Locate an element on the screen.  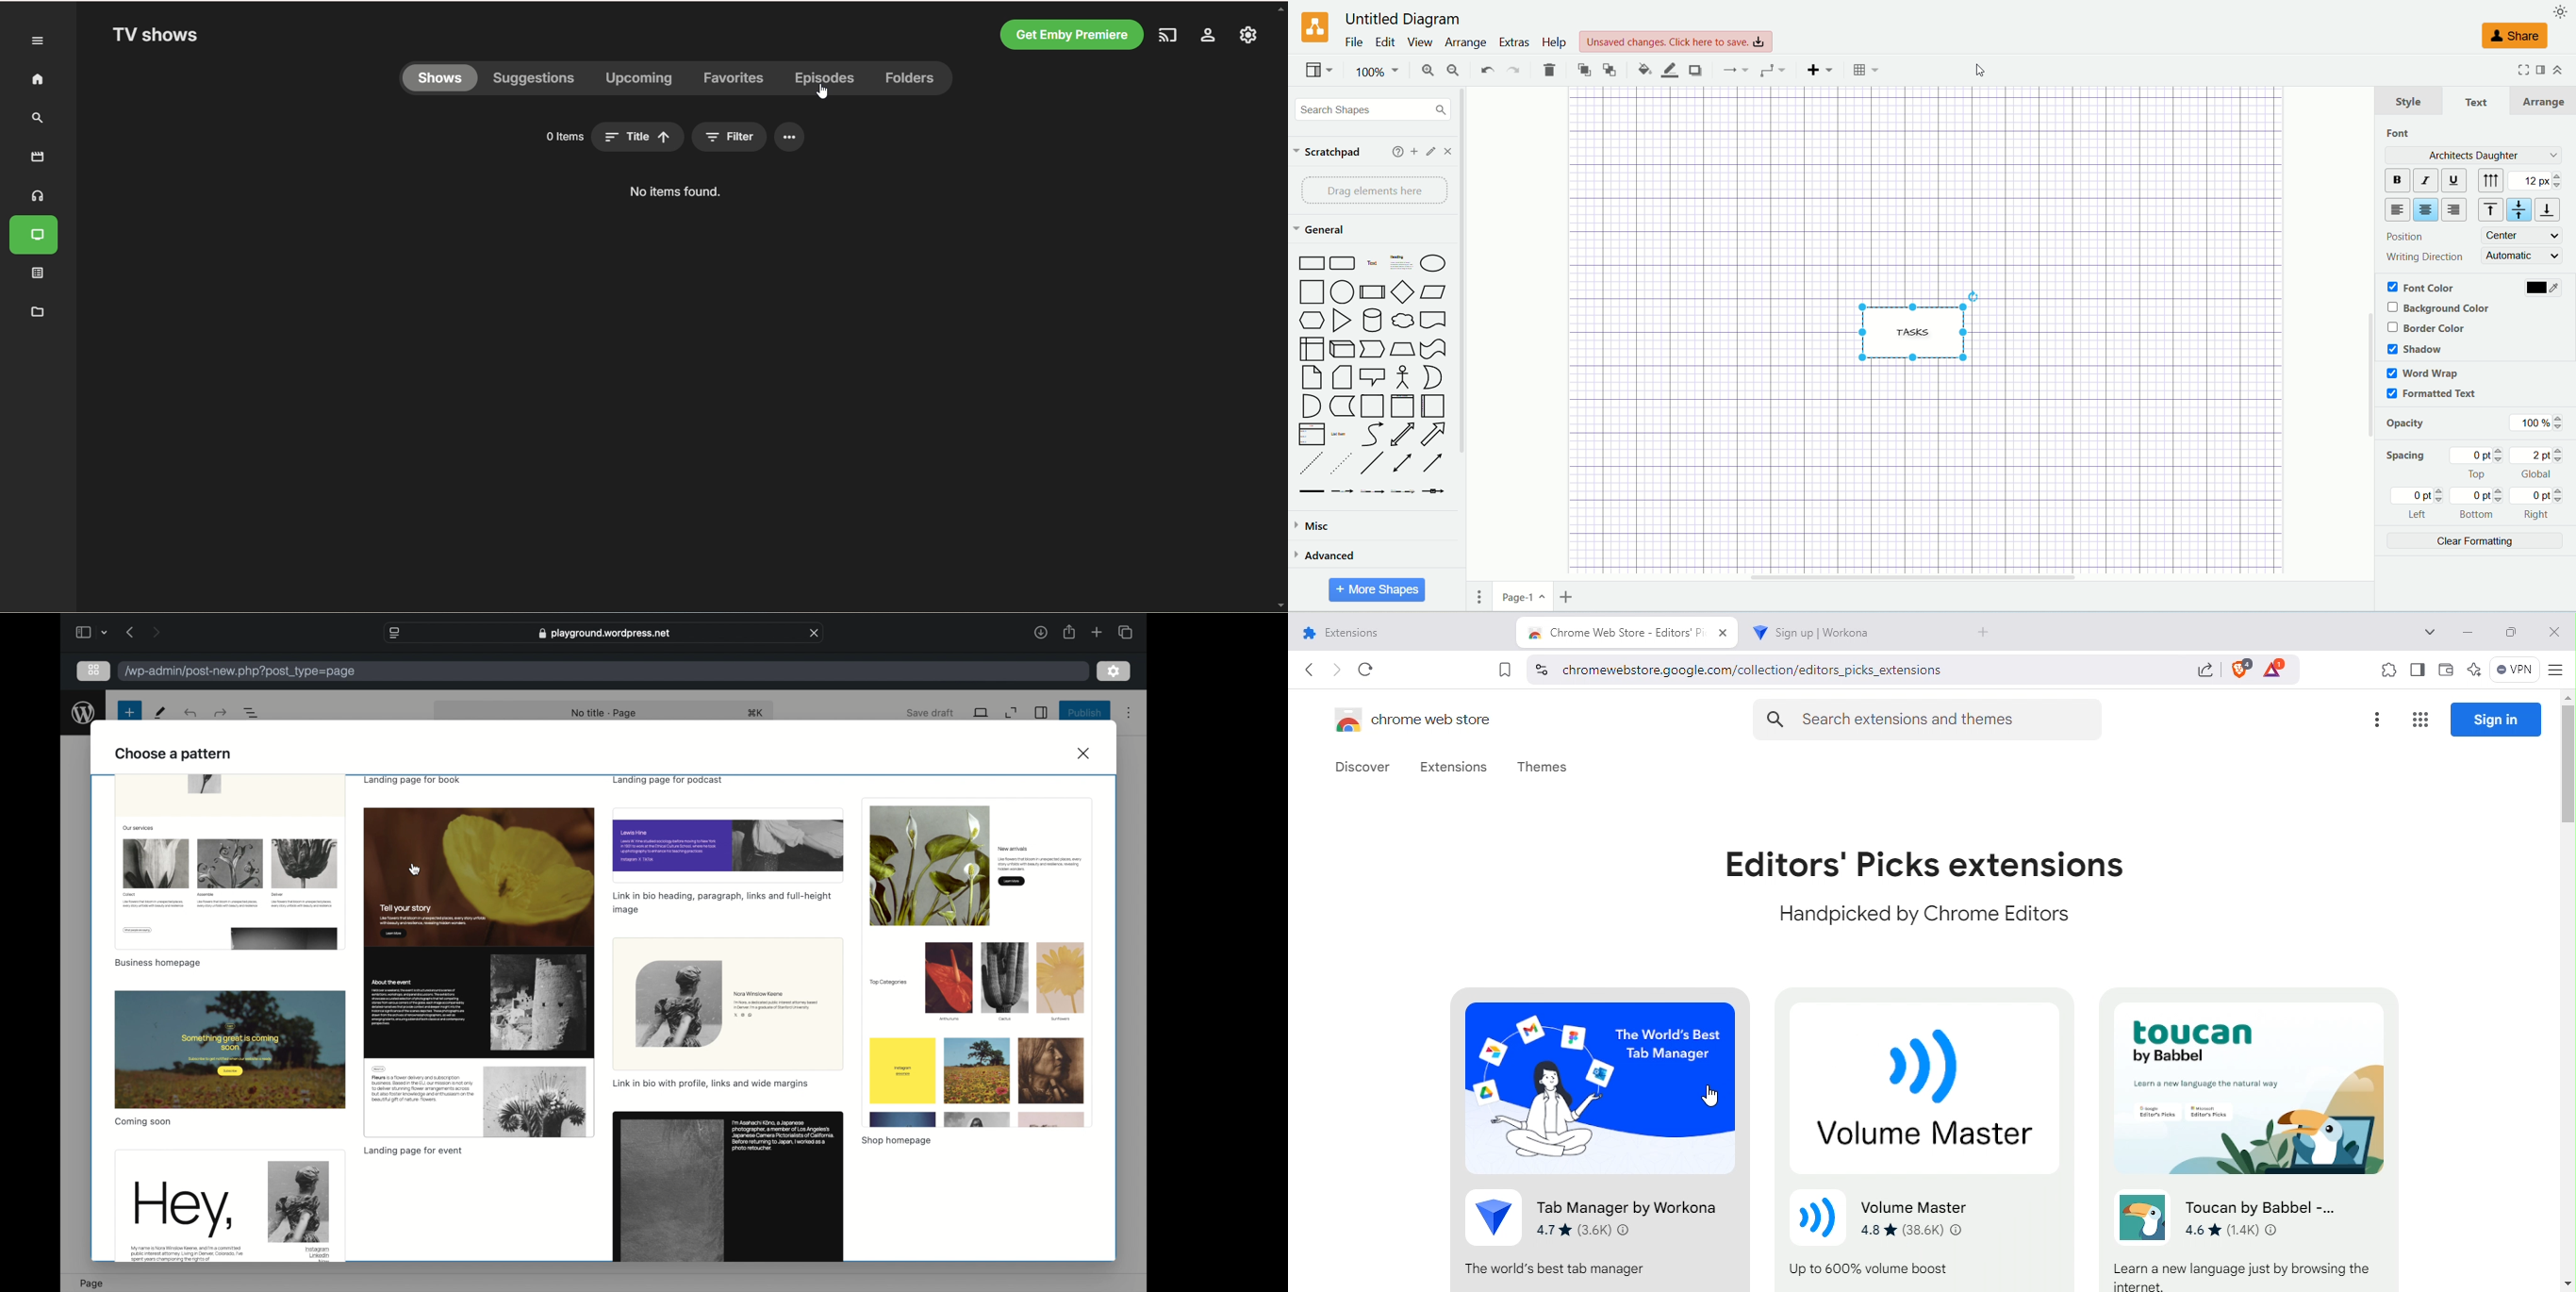
Address bar is located at coordinates (1823, 670).